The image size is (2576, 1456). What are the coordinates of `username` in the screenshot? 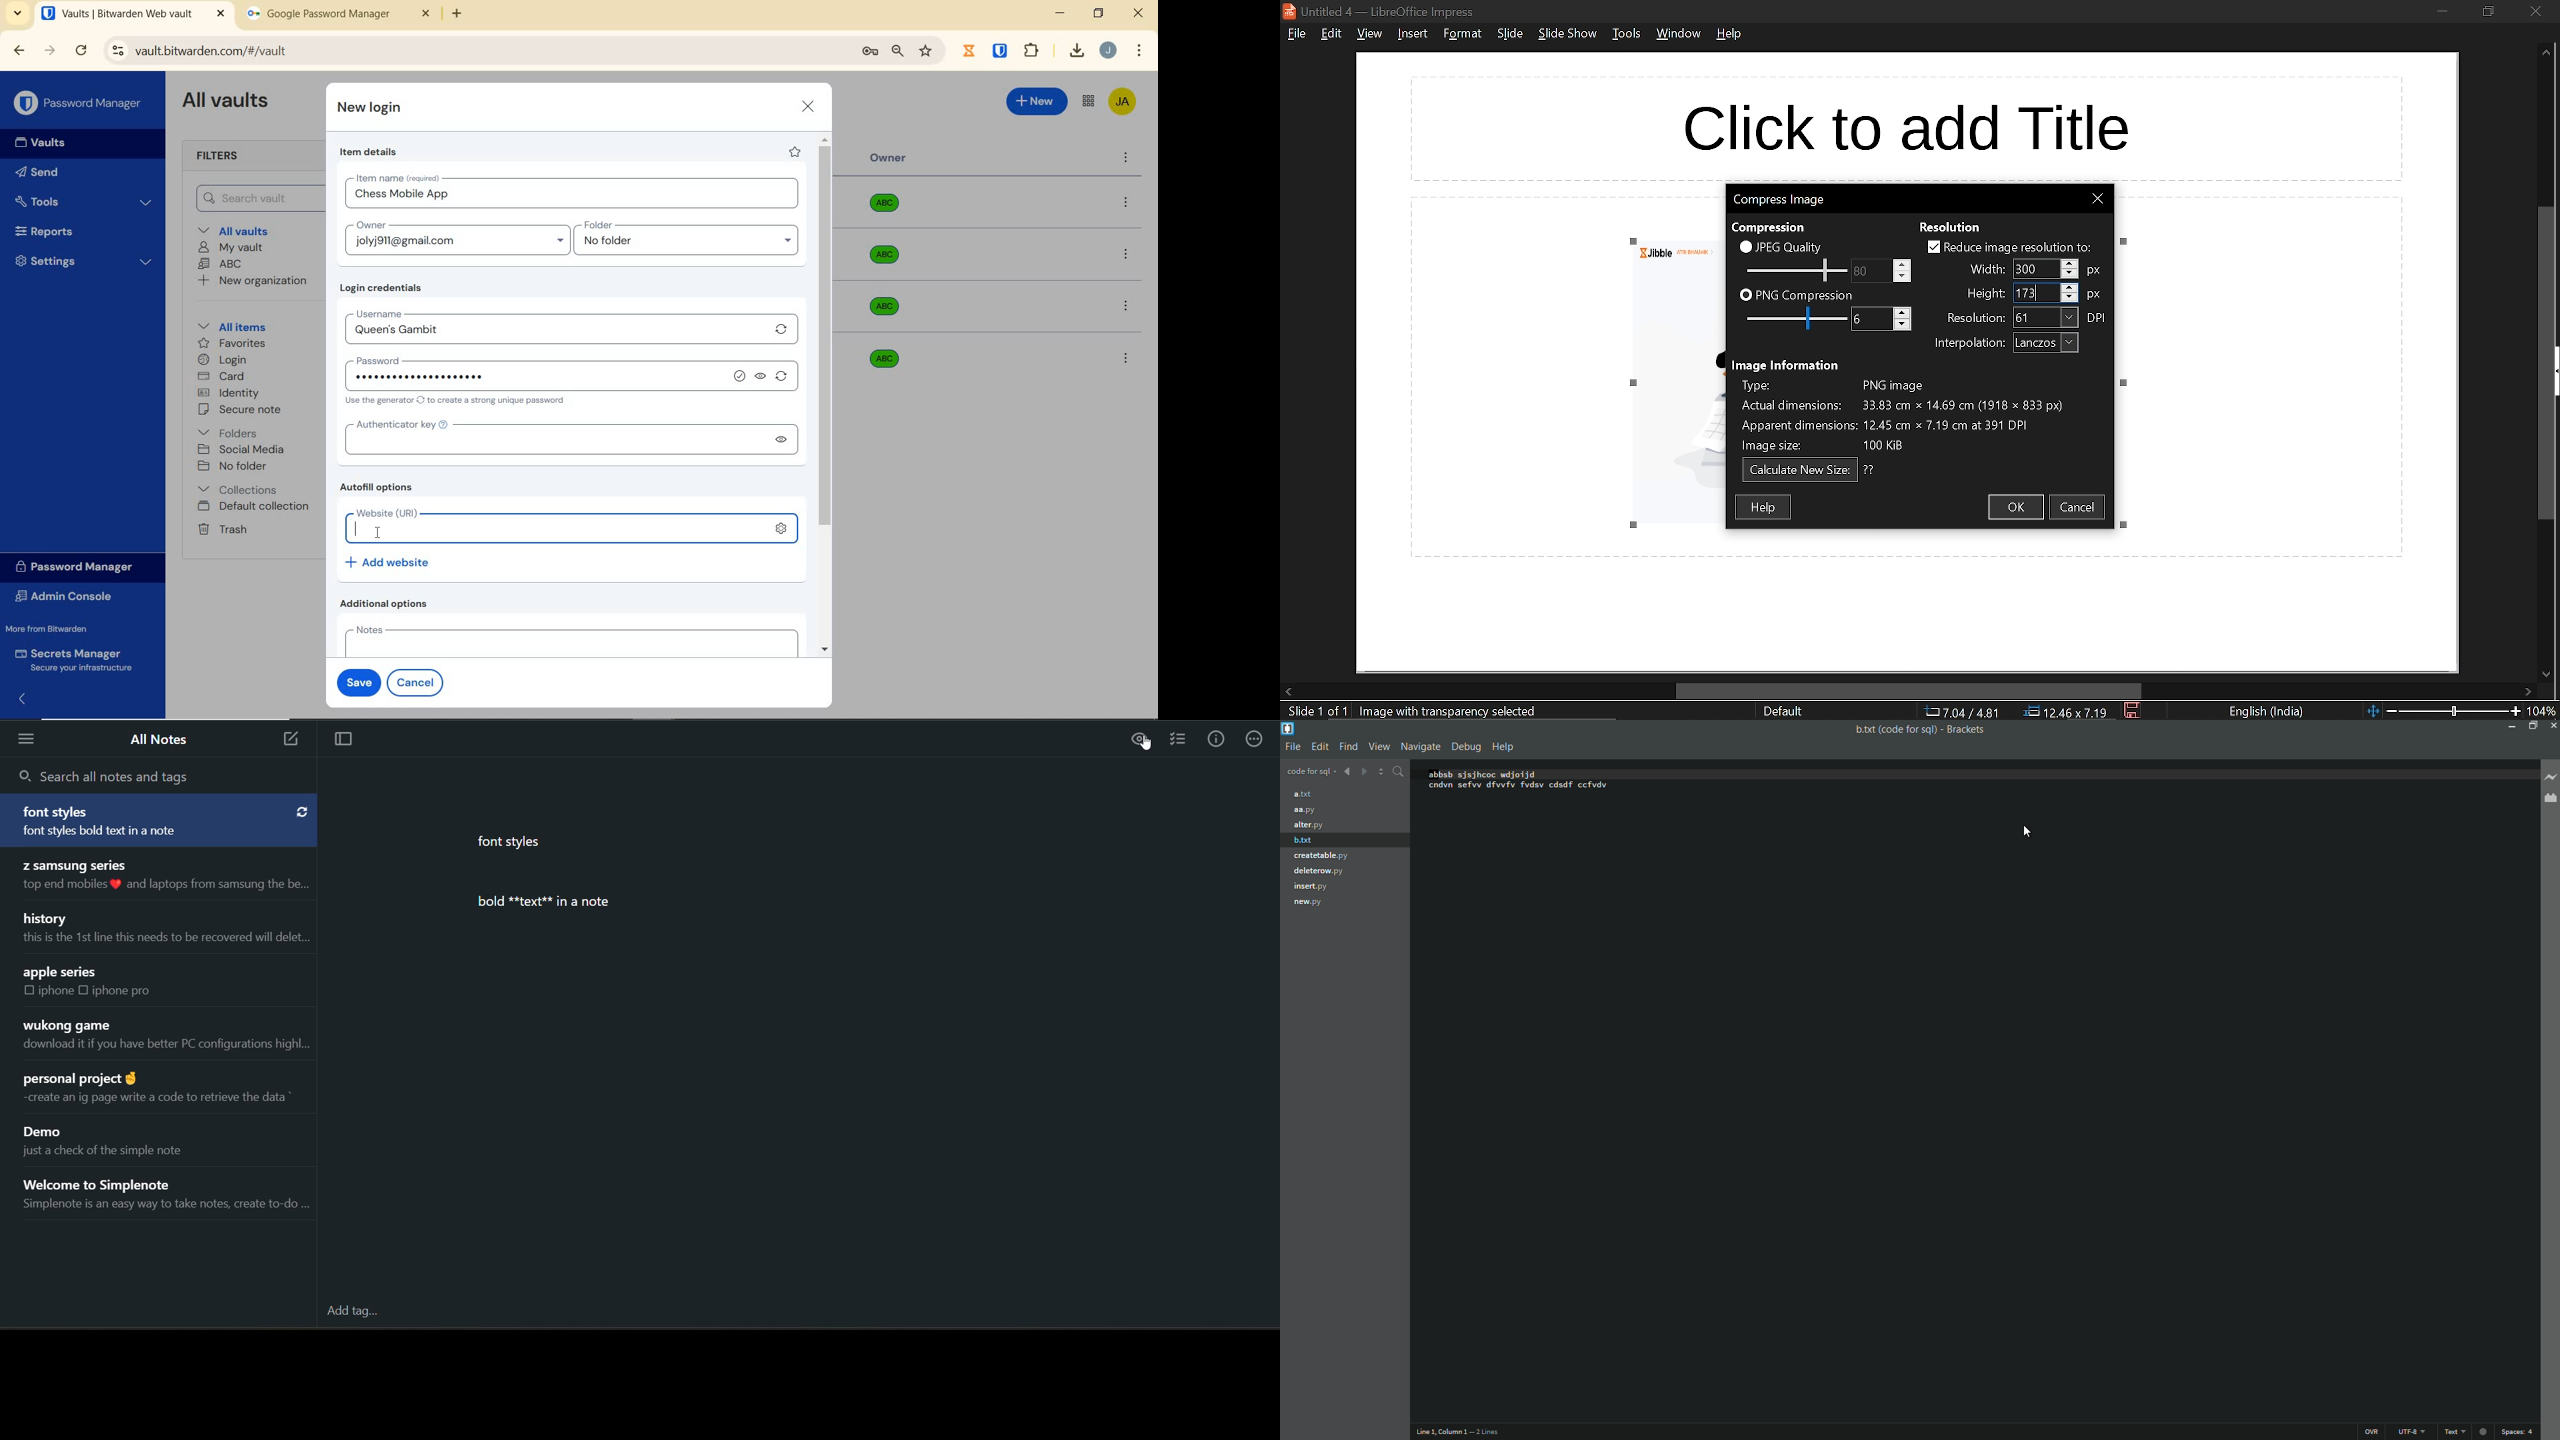 It's located at (418, 312).